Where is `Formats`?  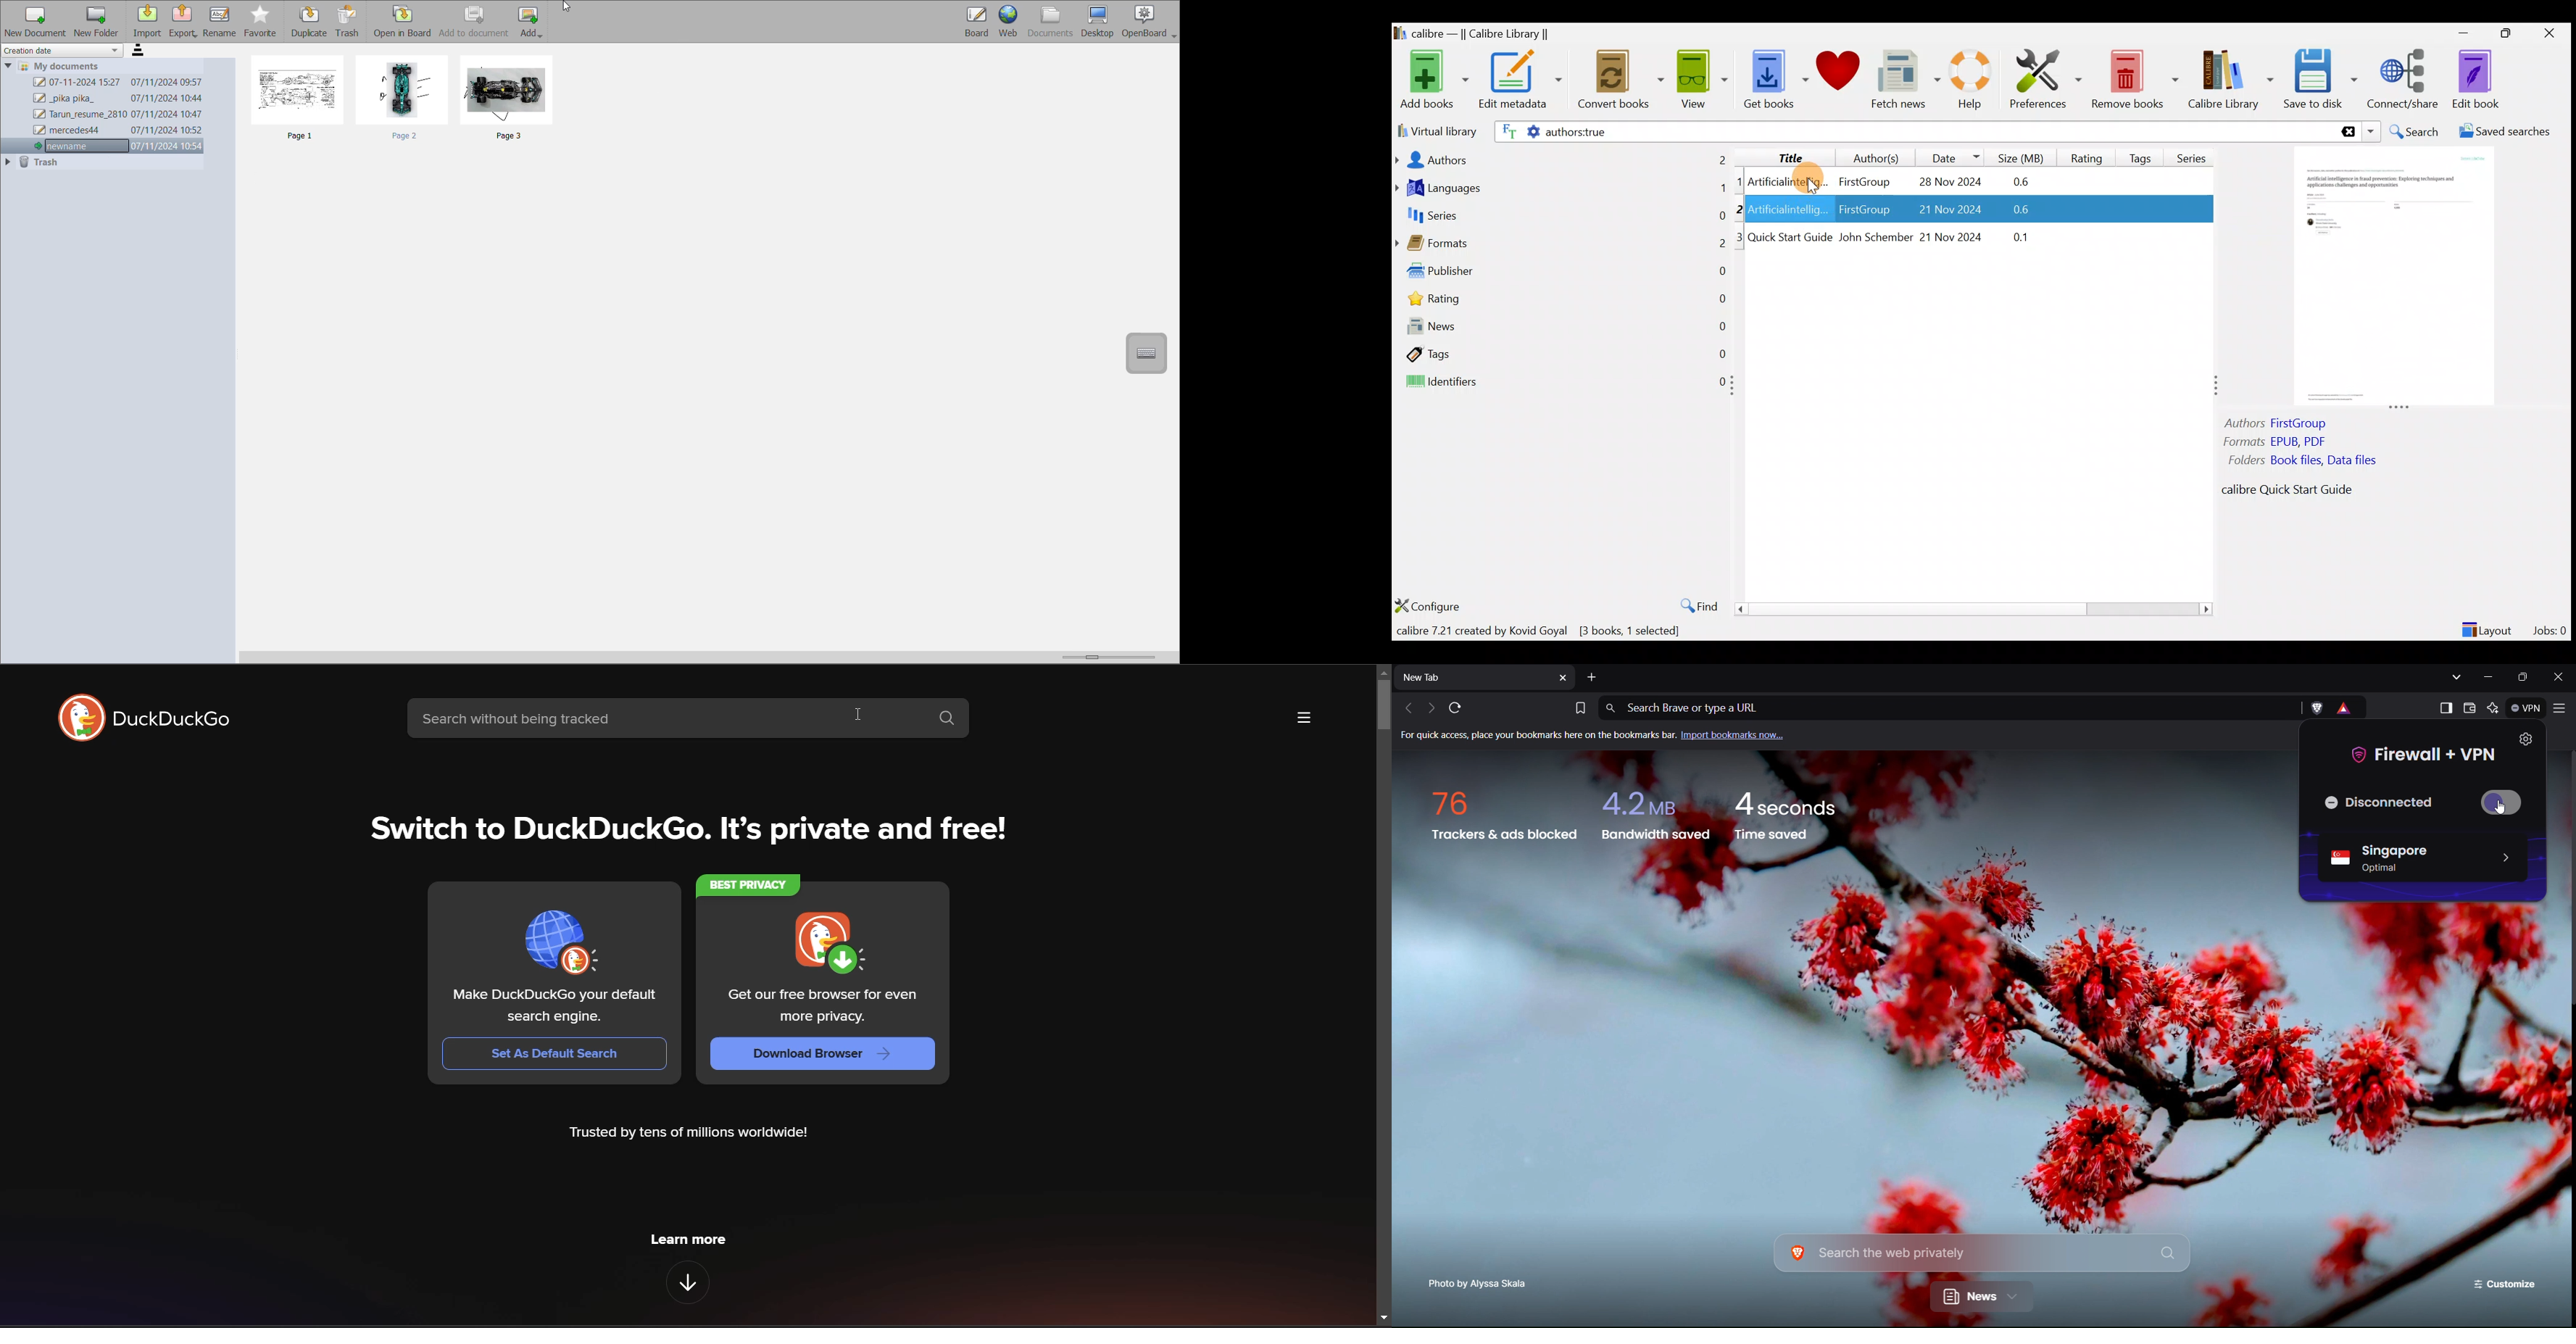
Formats is located at coordinates (1561, 247).